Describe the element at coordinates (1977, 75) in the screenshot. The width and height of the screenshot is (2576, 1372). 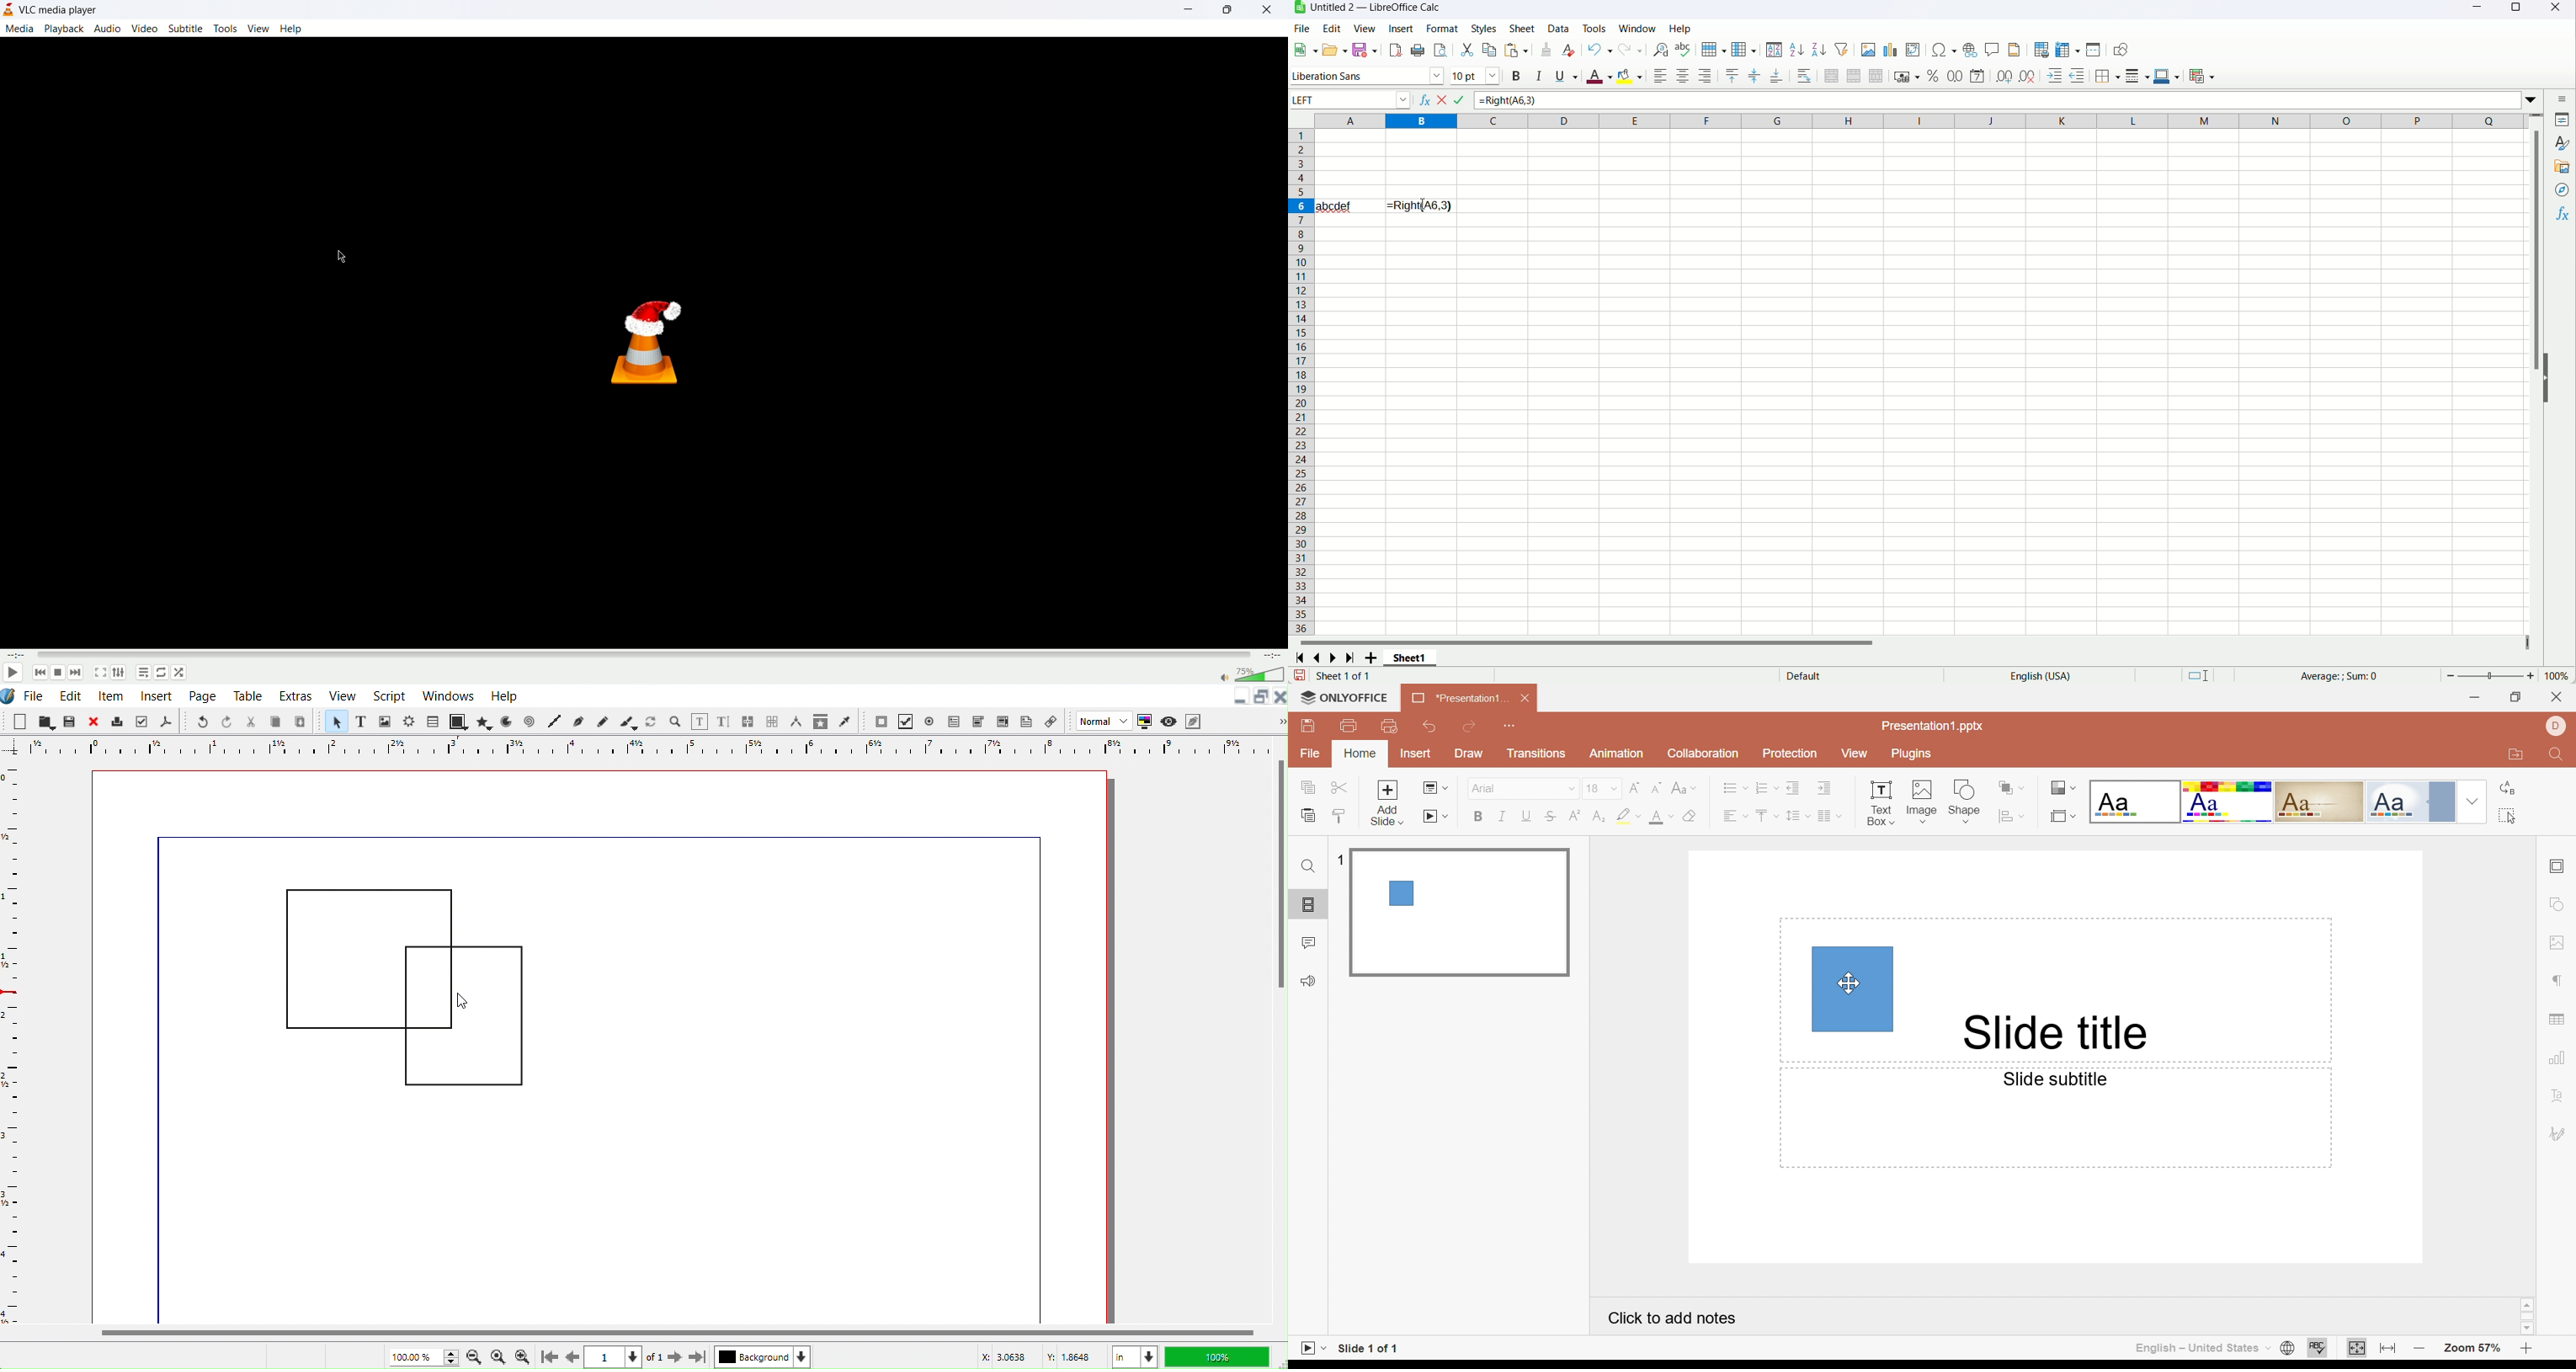
I see `format as date` at that location.